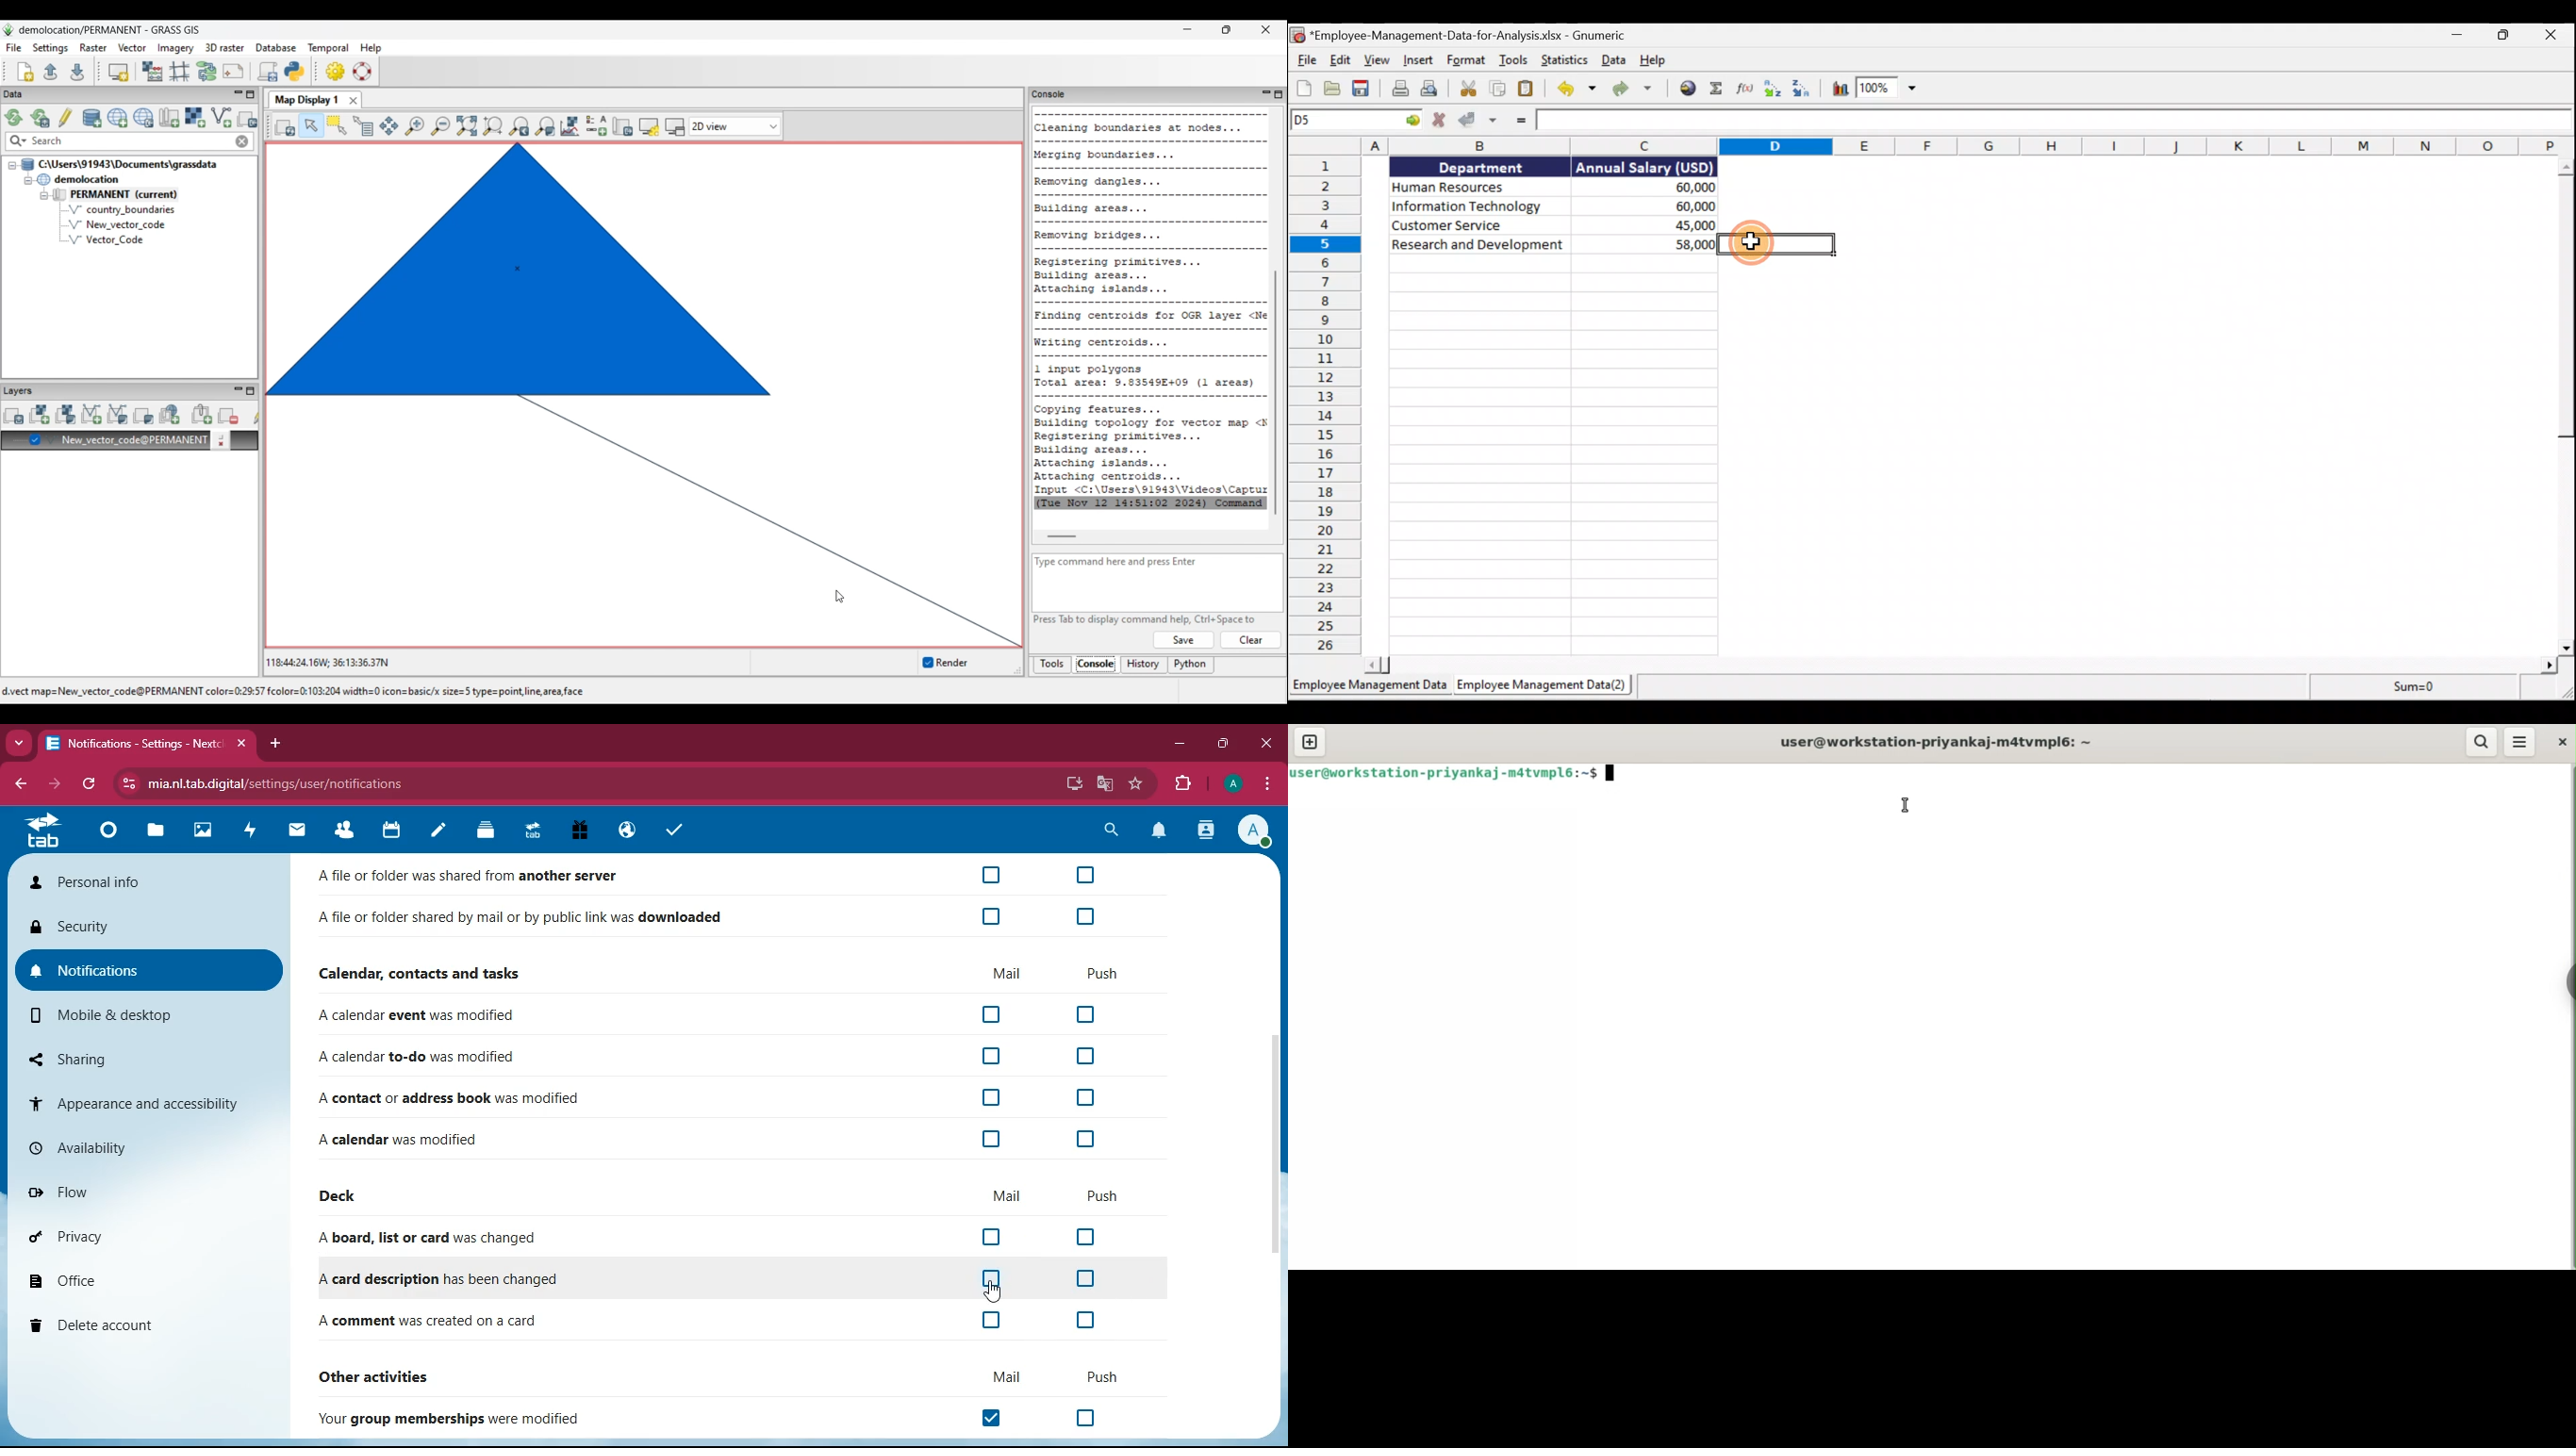 This screenshot has height=1456, width=2576. What do you see at coordinates (1103, 1197) in the screenshot?
I see `push` at bounding box center [1103, 1197].